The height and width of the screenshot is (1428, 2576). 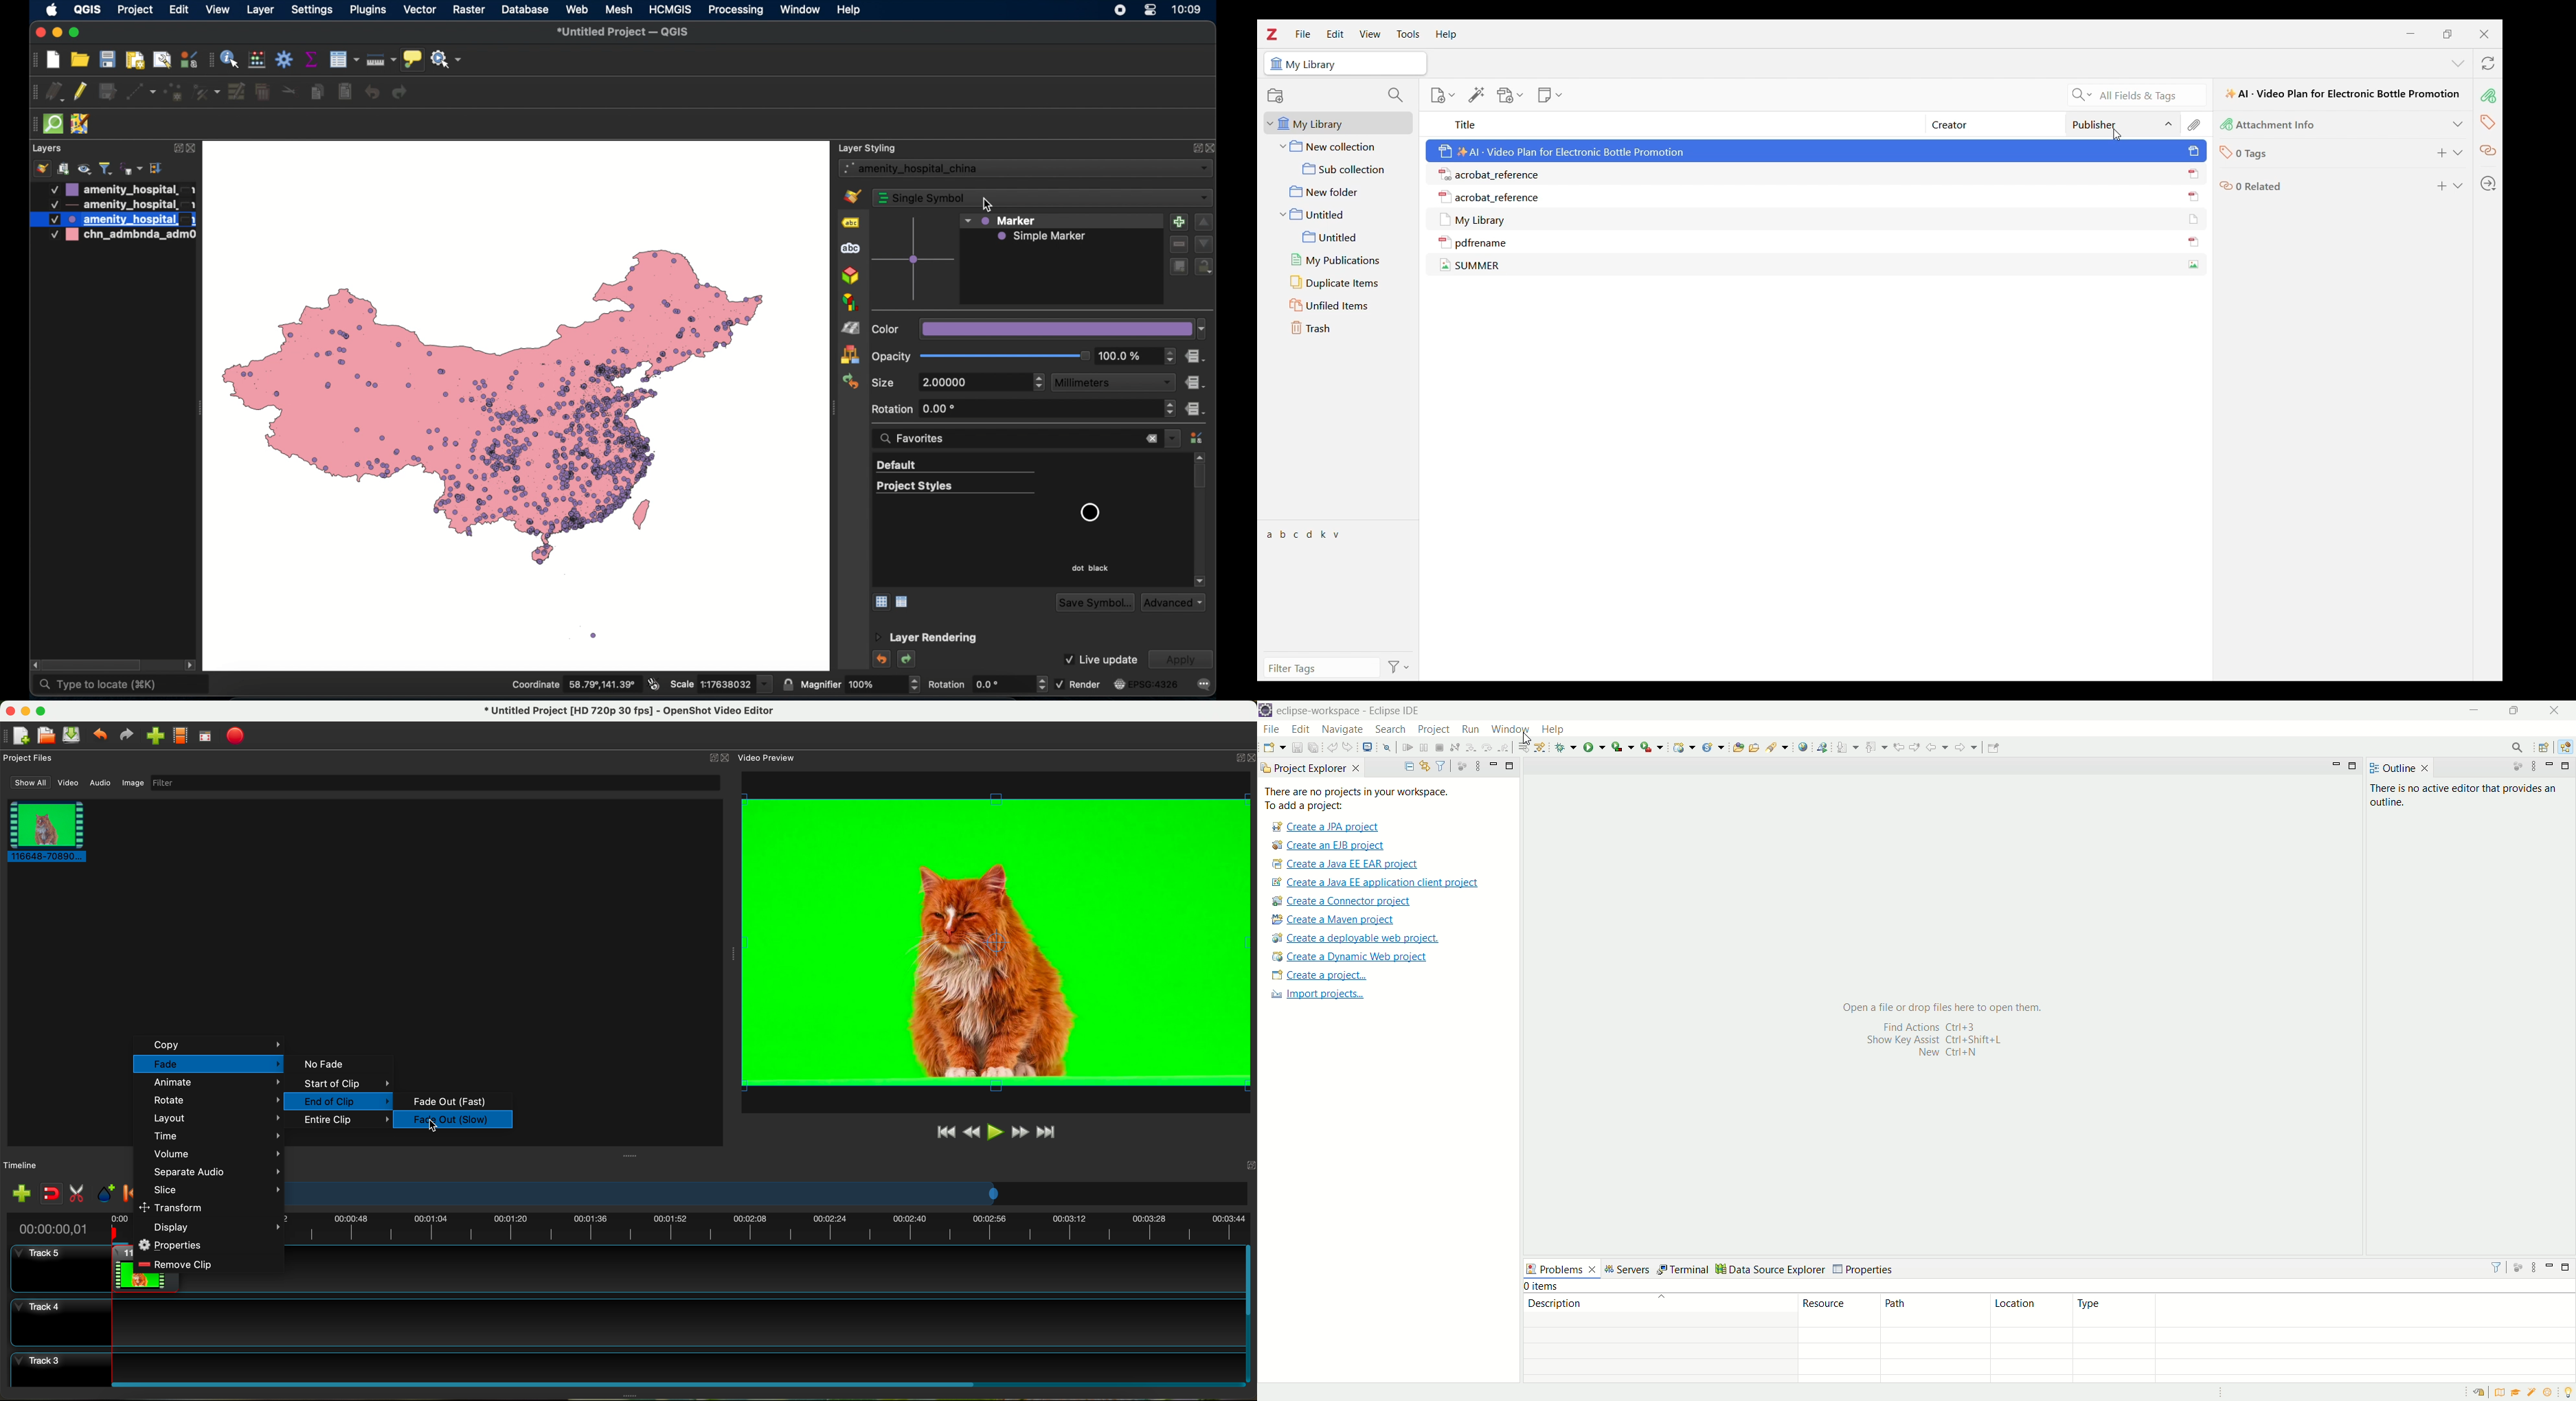 What do you see at coordinates (1341, 237) in the screenshot?
I see `Untitled` at bounding box center [1341, 237].